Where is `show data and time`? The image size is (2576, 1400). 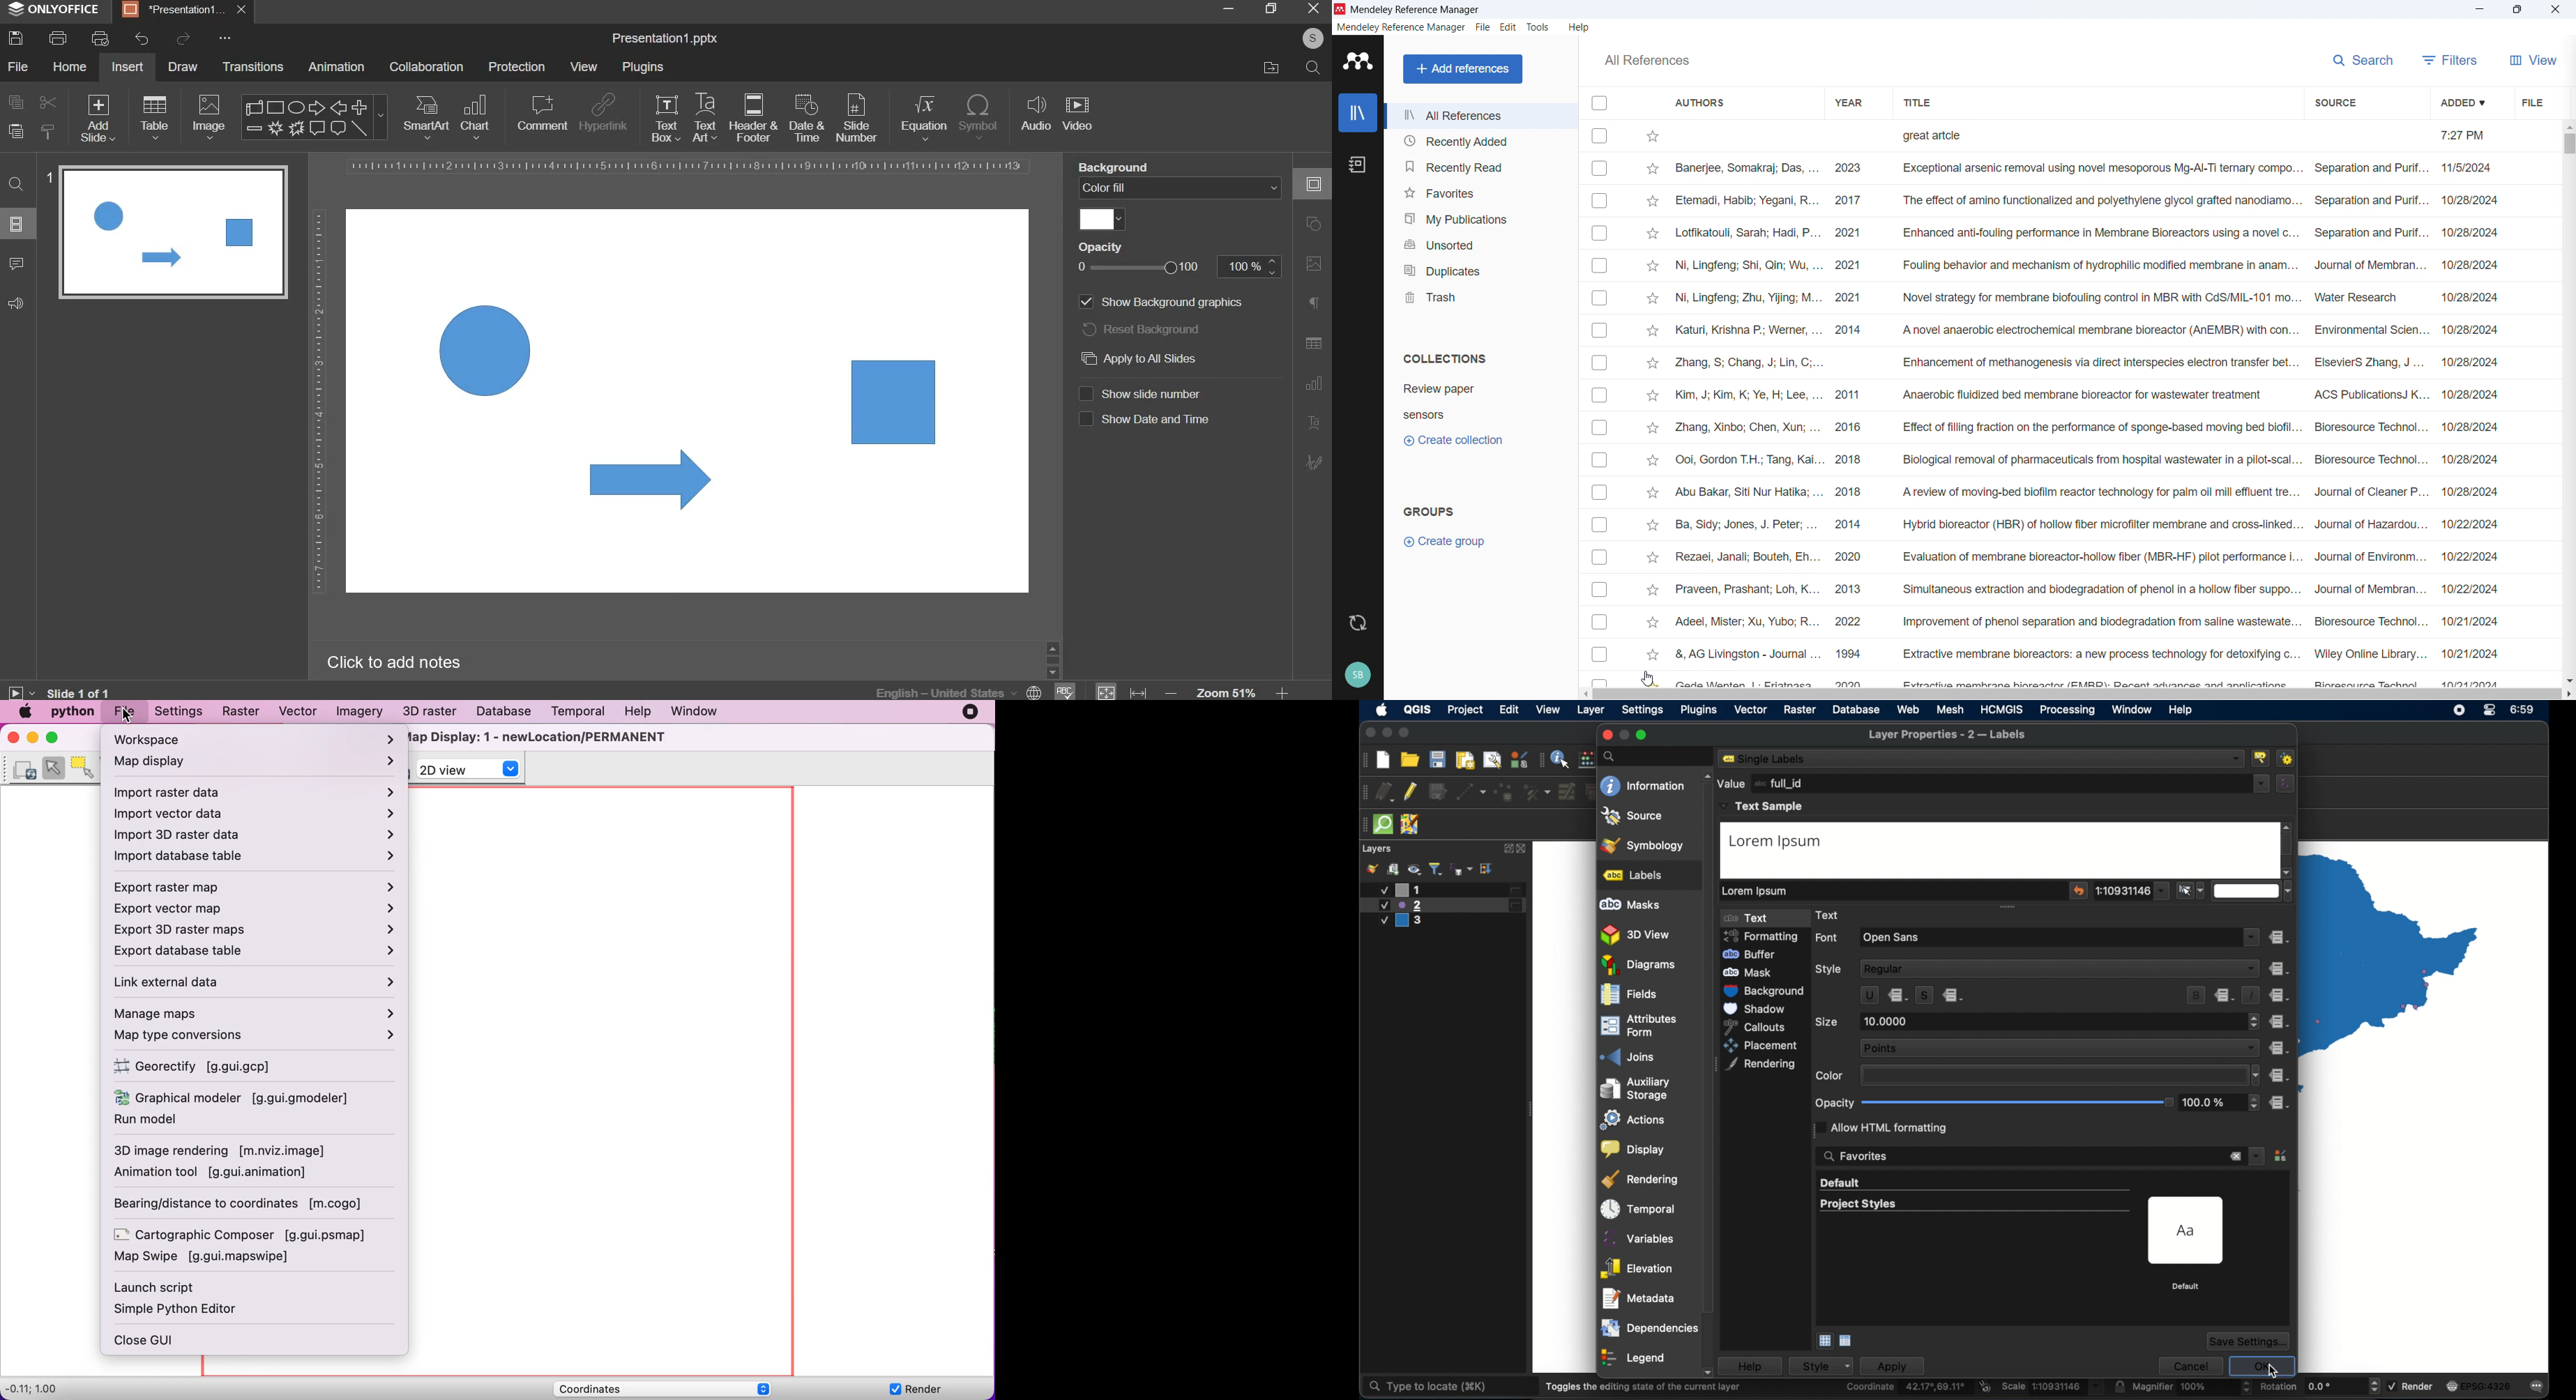
show data and time is located at coordinates (1161, 420).